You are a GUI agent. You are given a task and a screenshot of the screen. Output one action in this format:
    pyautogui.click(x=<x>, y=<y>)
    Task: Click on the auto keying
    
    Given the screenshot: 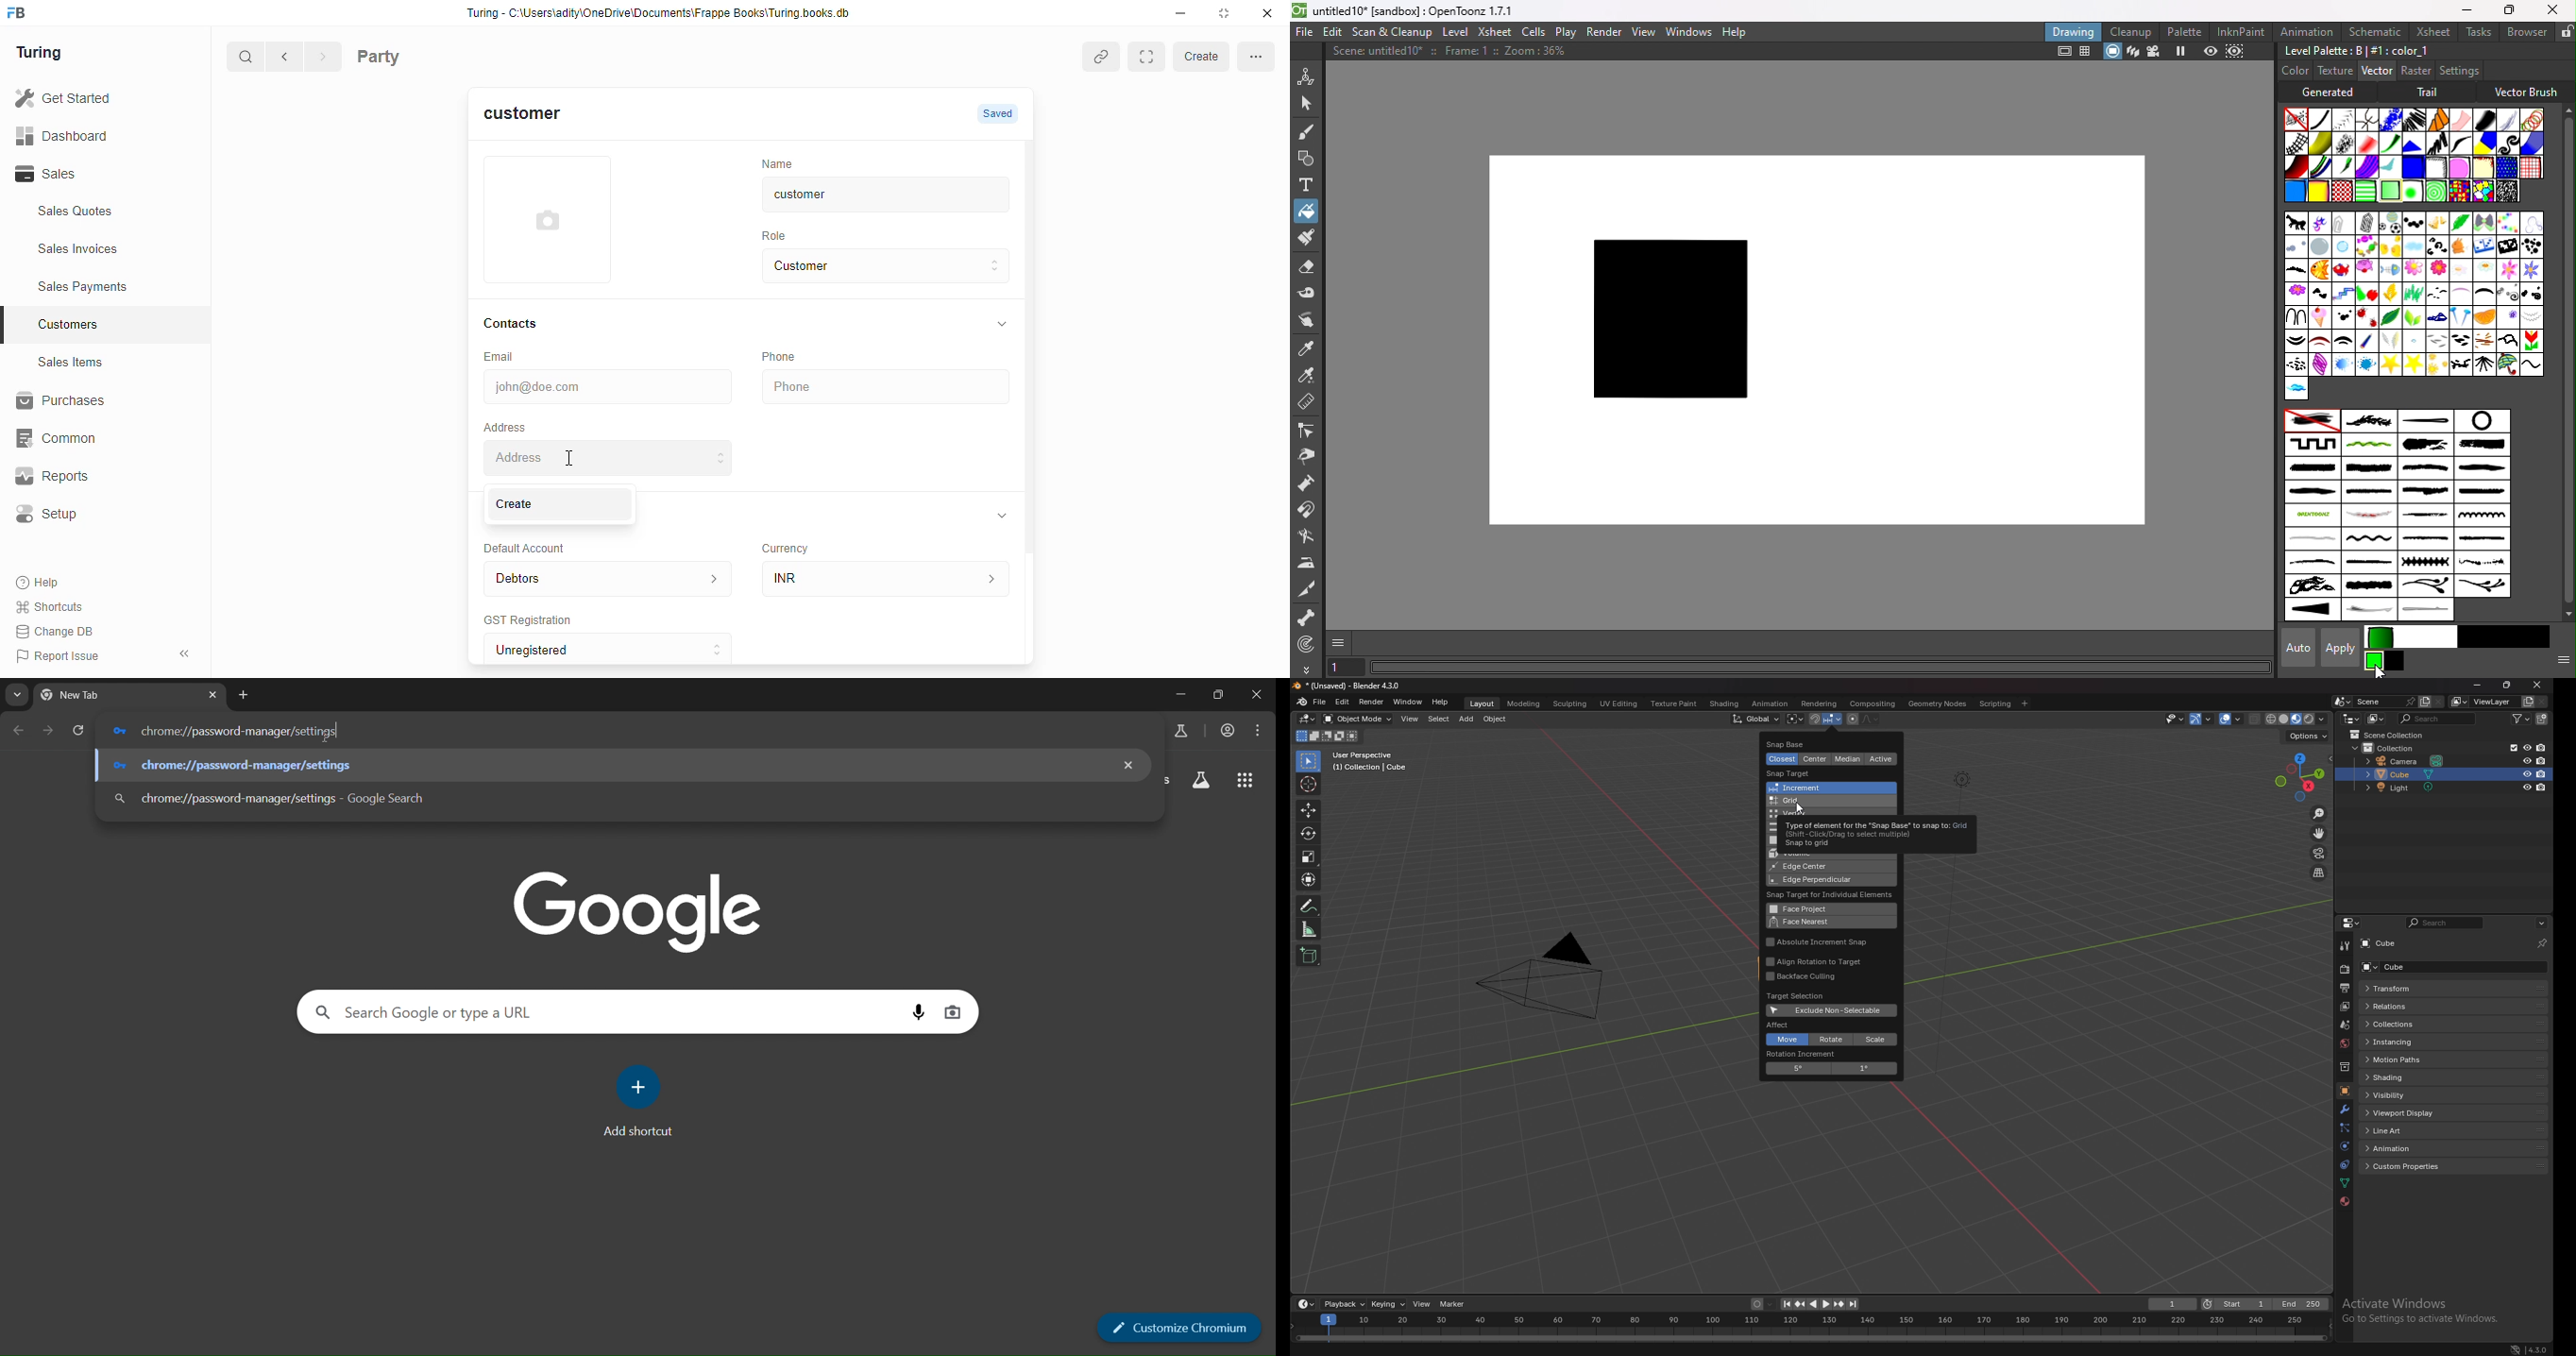 What is the action you would take?
    pyautogui.click(x=1763, y=1304)
    